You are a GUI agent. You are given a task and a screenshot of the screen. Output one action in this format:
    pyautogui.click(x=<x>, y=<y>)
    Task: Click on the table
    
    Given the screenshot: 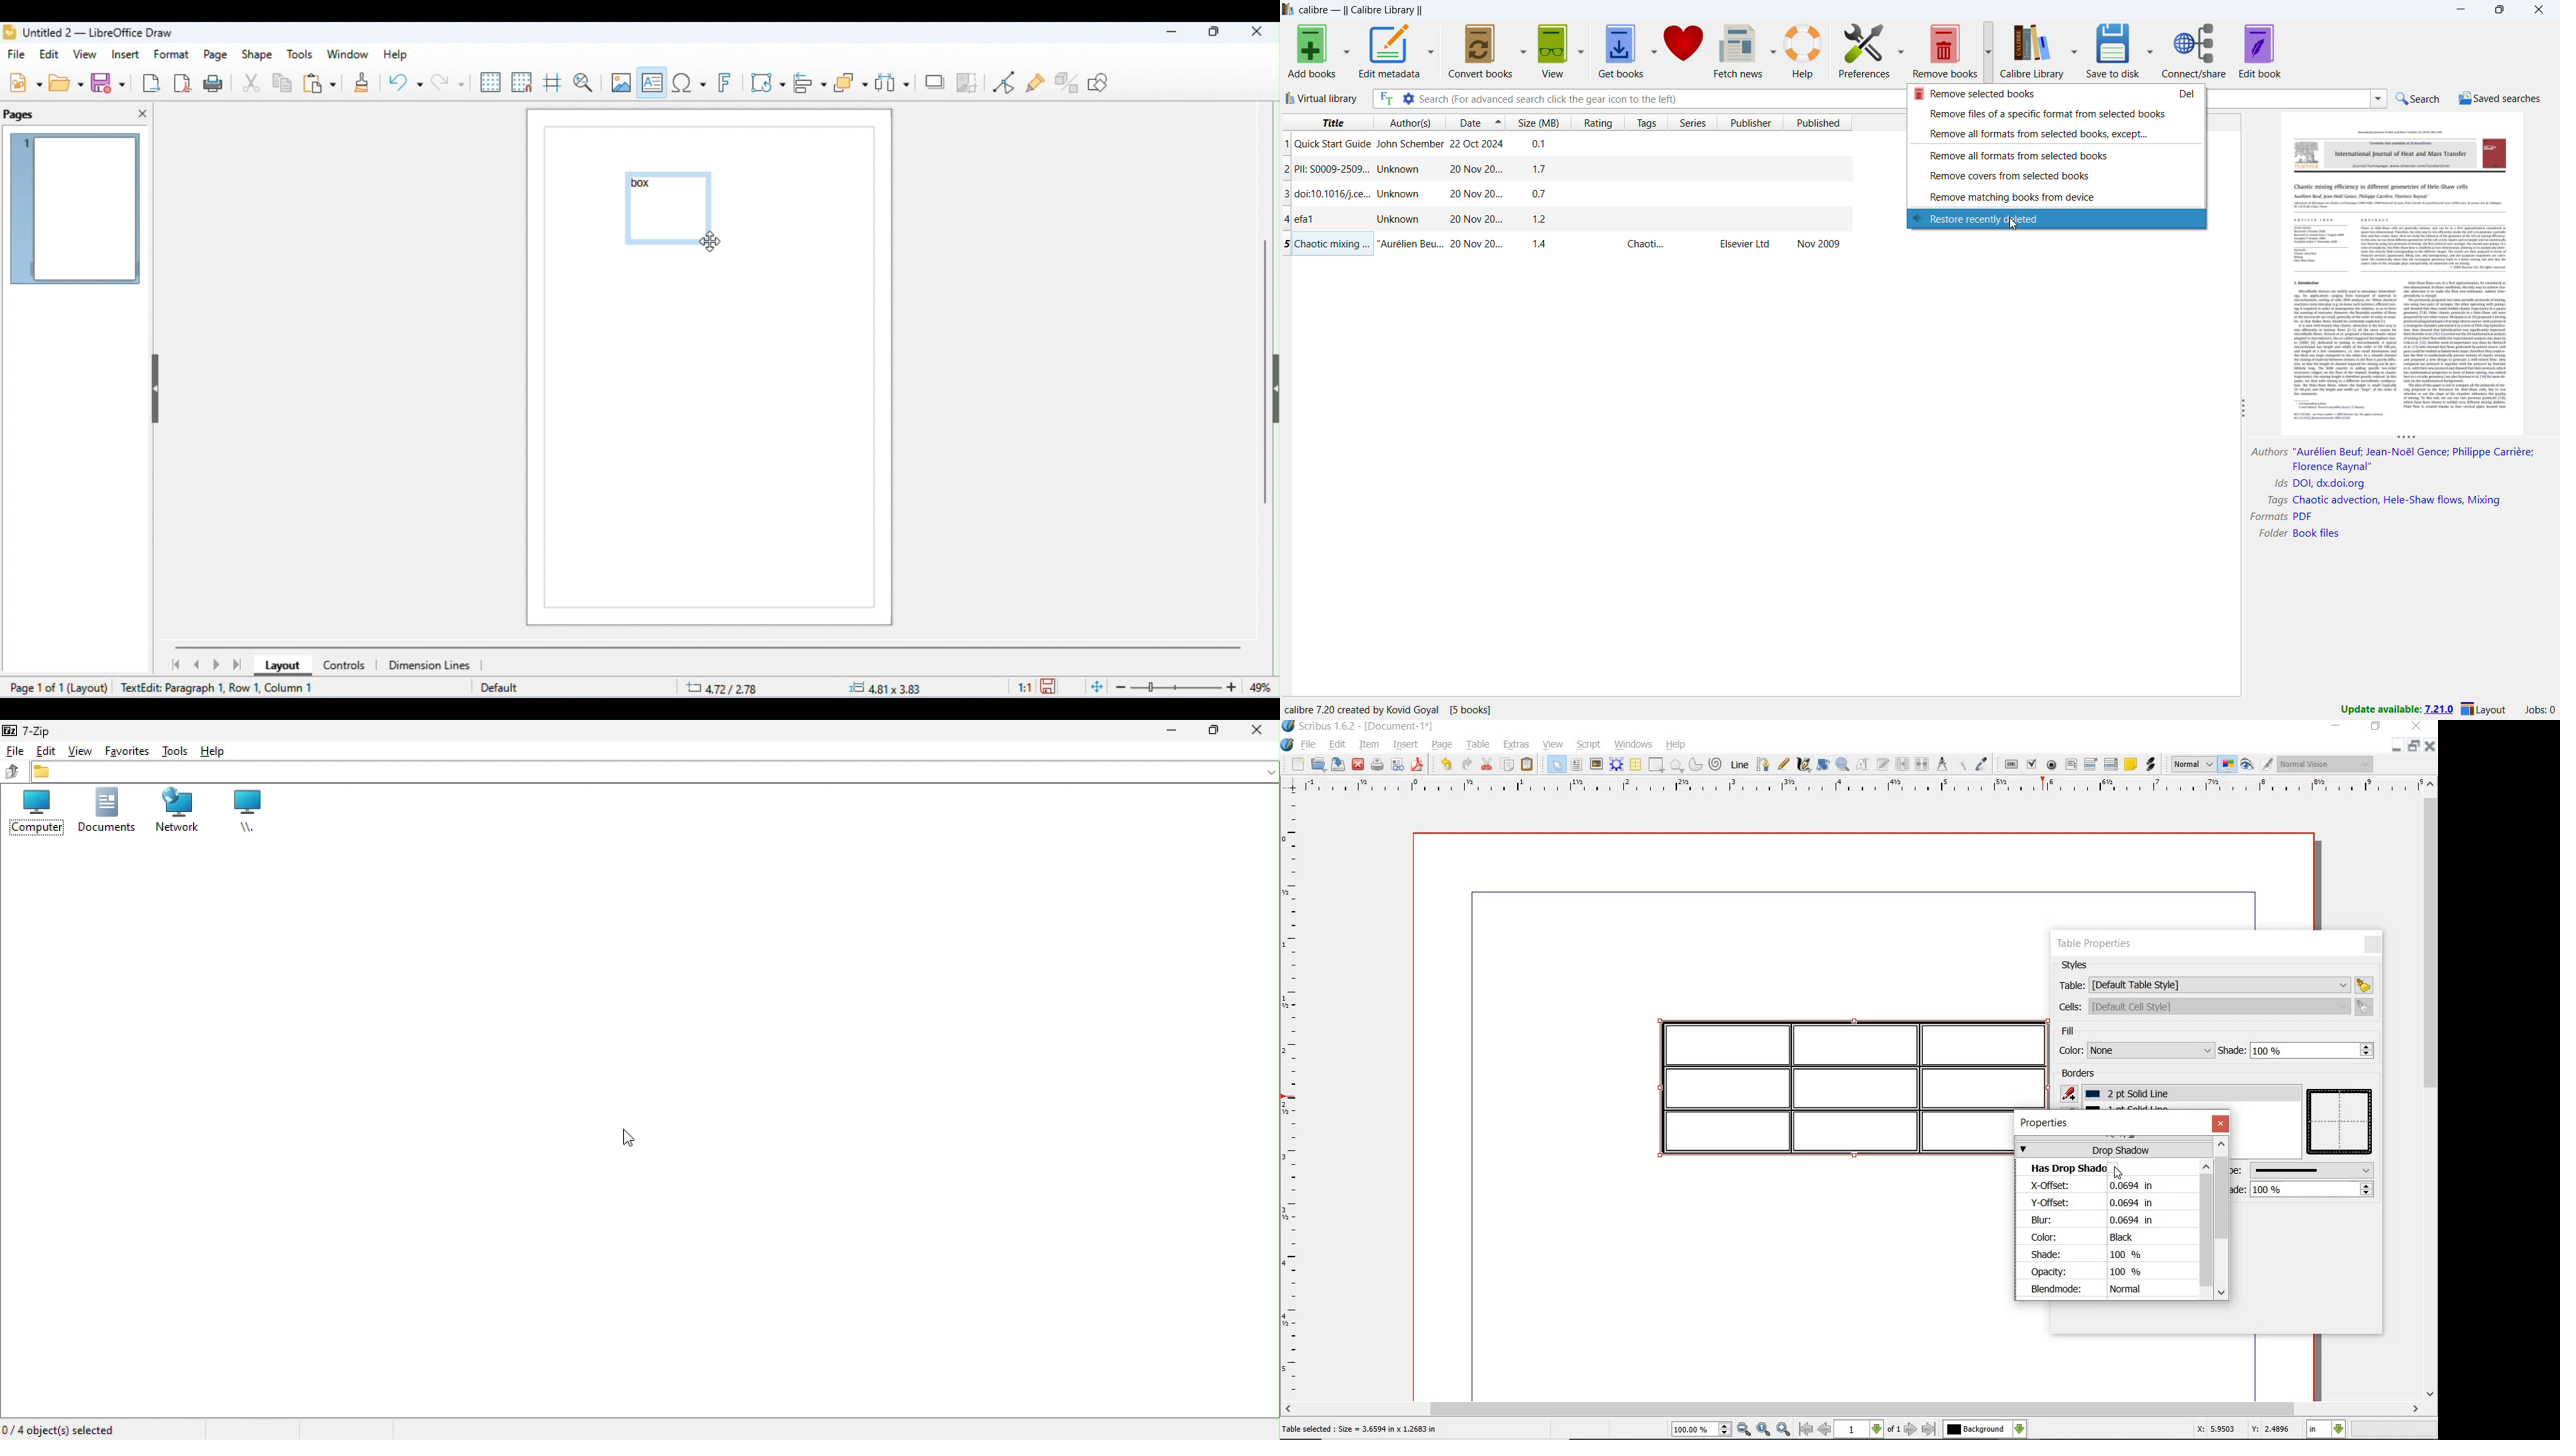 What is the action you would take?
    pyautogui.click(x=1478, y=745)
    